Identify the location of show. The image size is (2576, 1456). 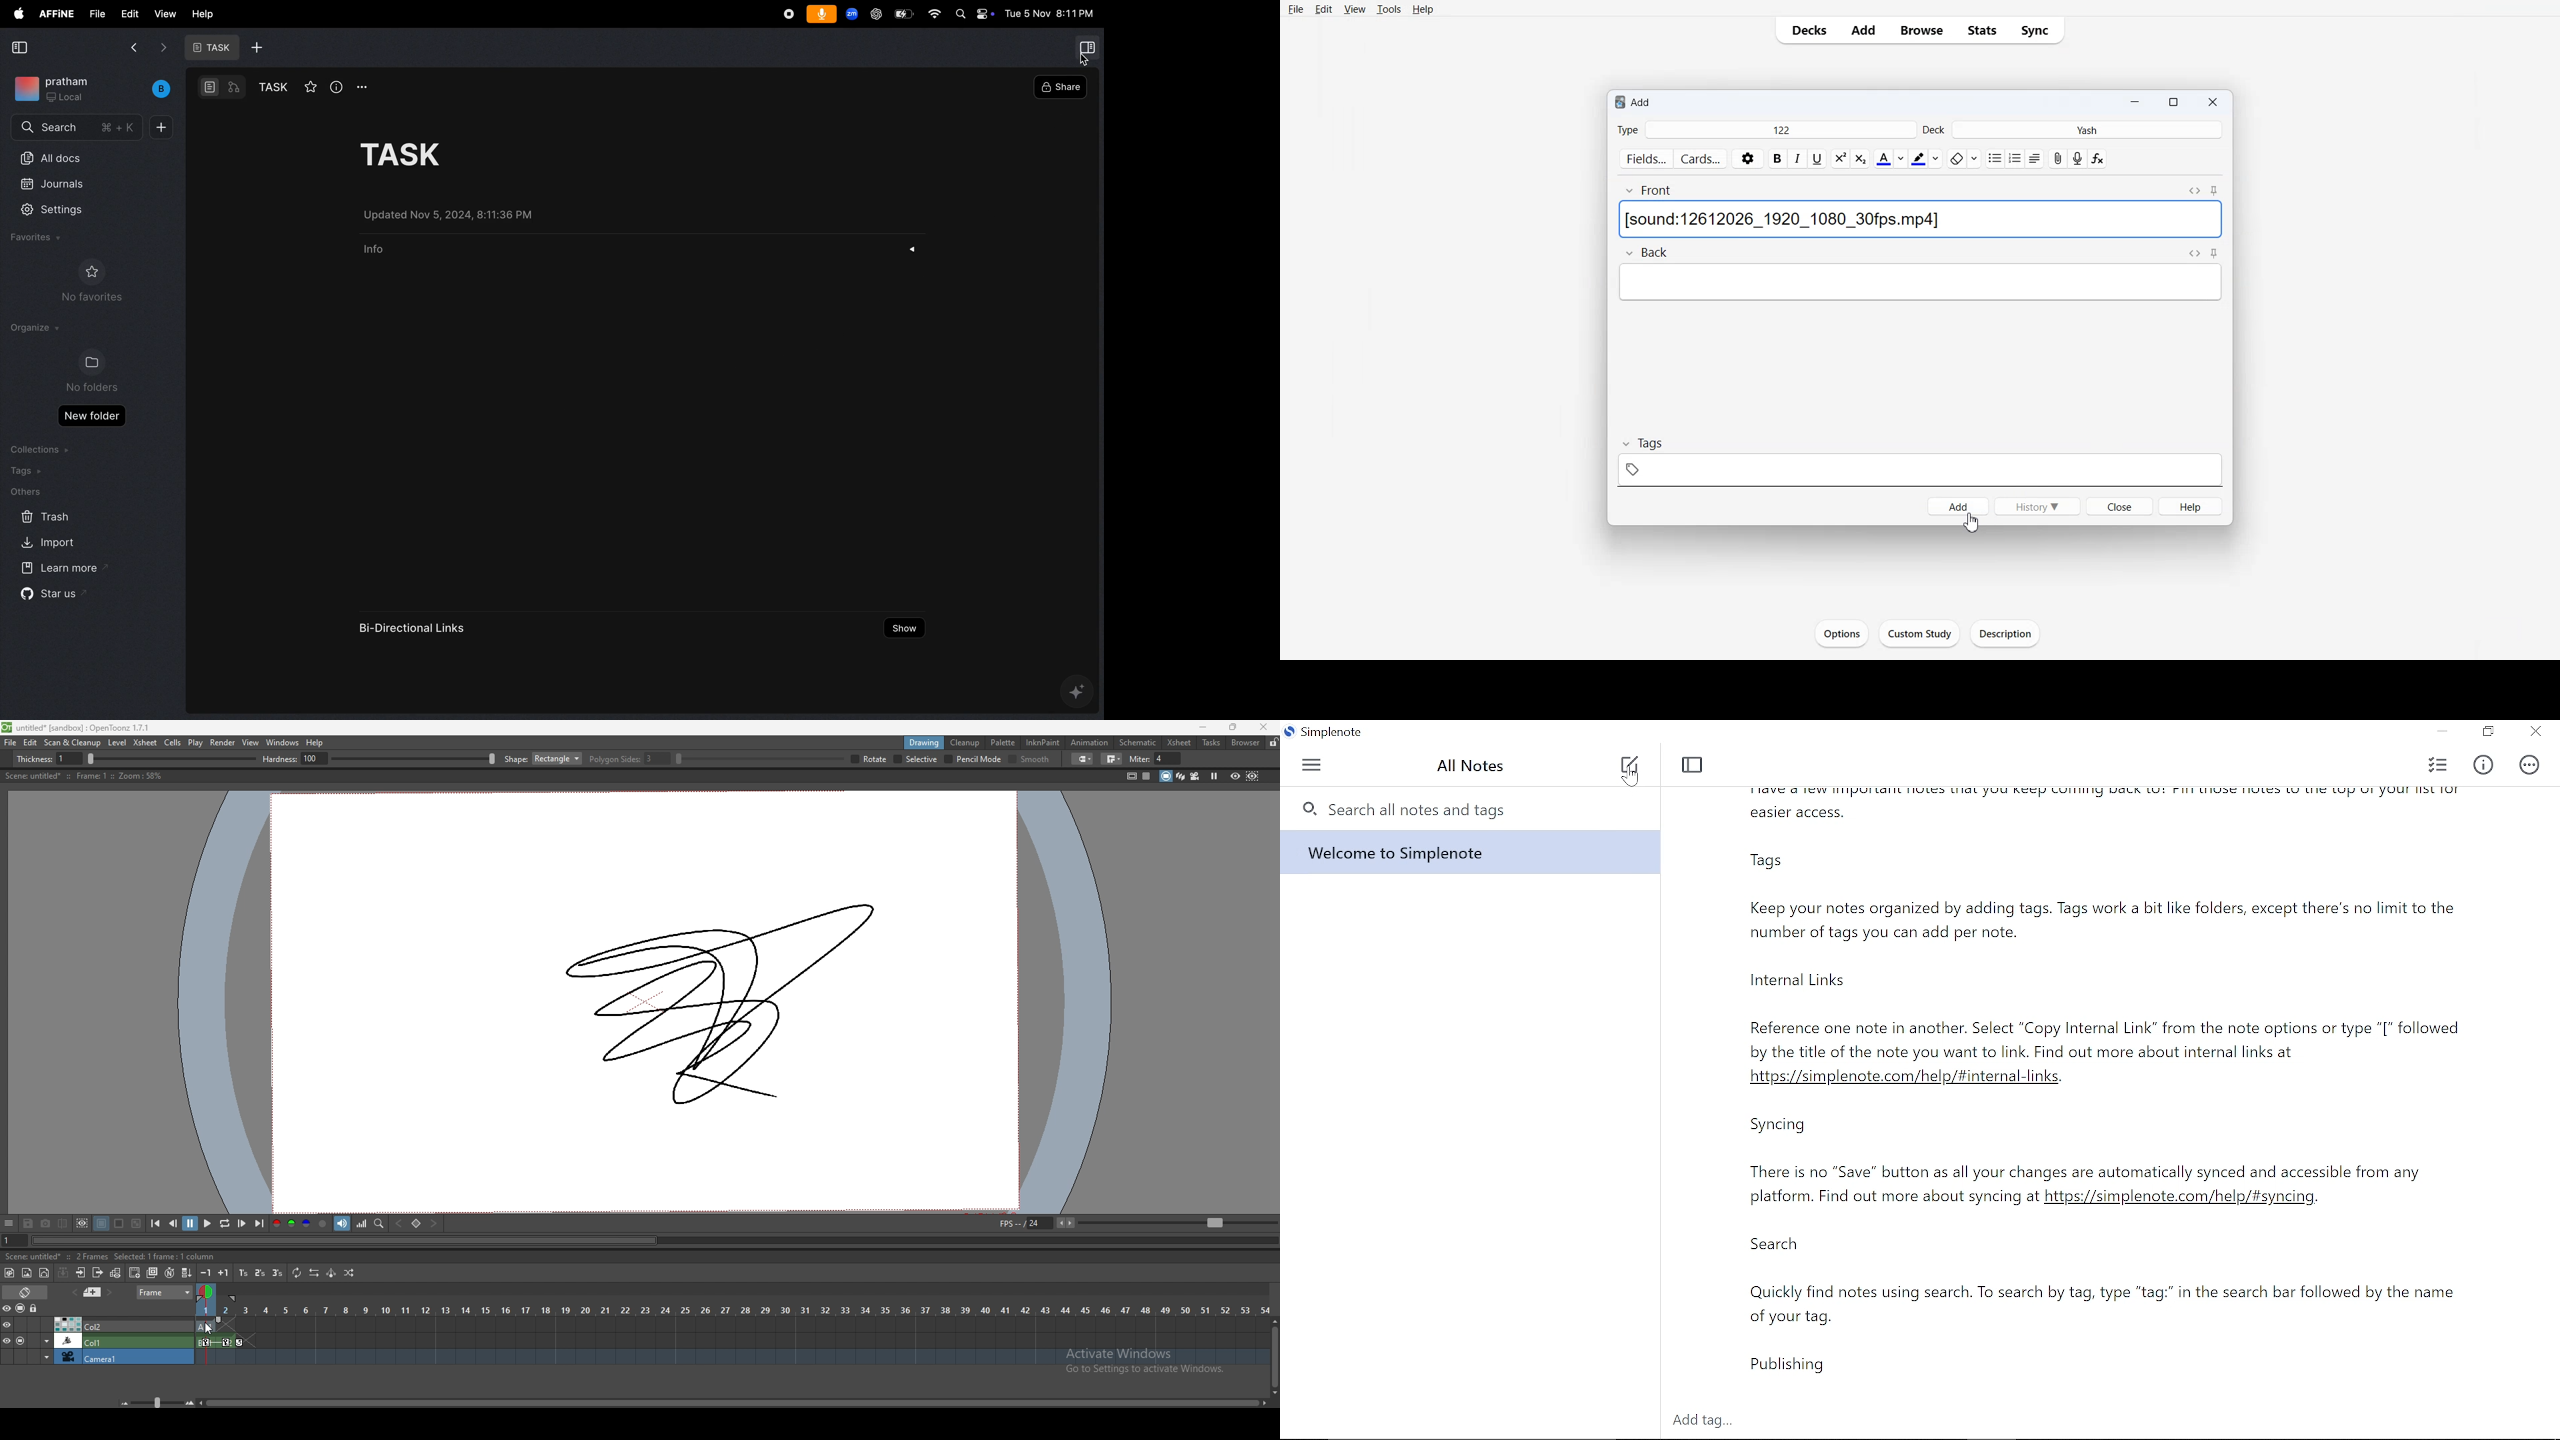
(902, 626).